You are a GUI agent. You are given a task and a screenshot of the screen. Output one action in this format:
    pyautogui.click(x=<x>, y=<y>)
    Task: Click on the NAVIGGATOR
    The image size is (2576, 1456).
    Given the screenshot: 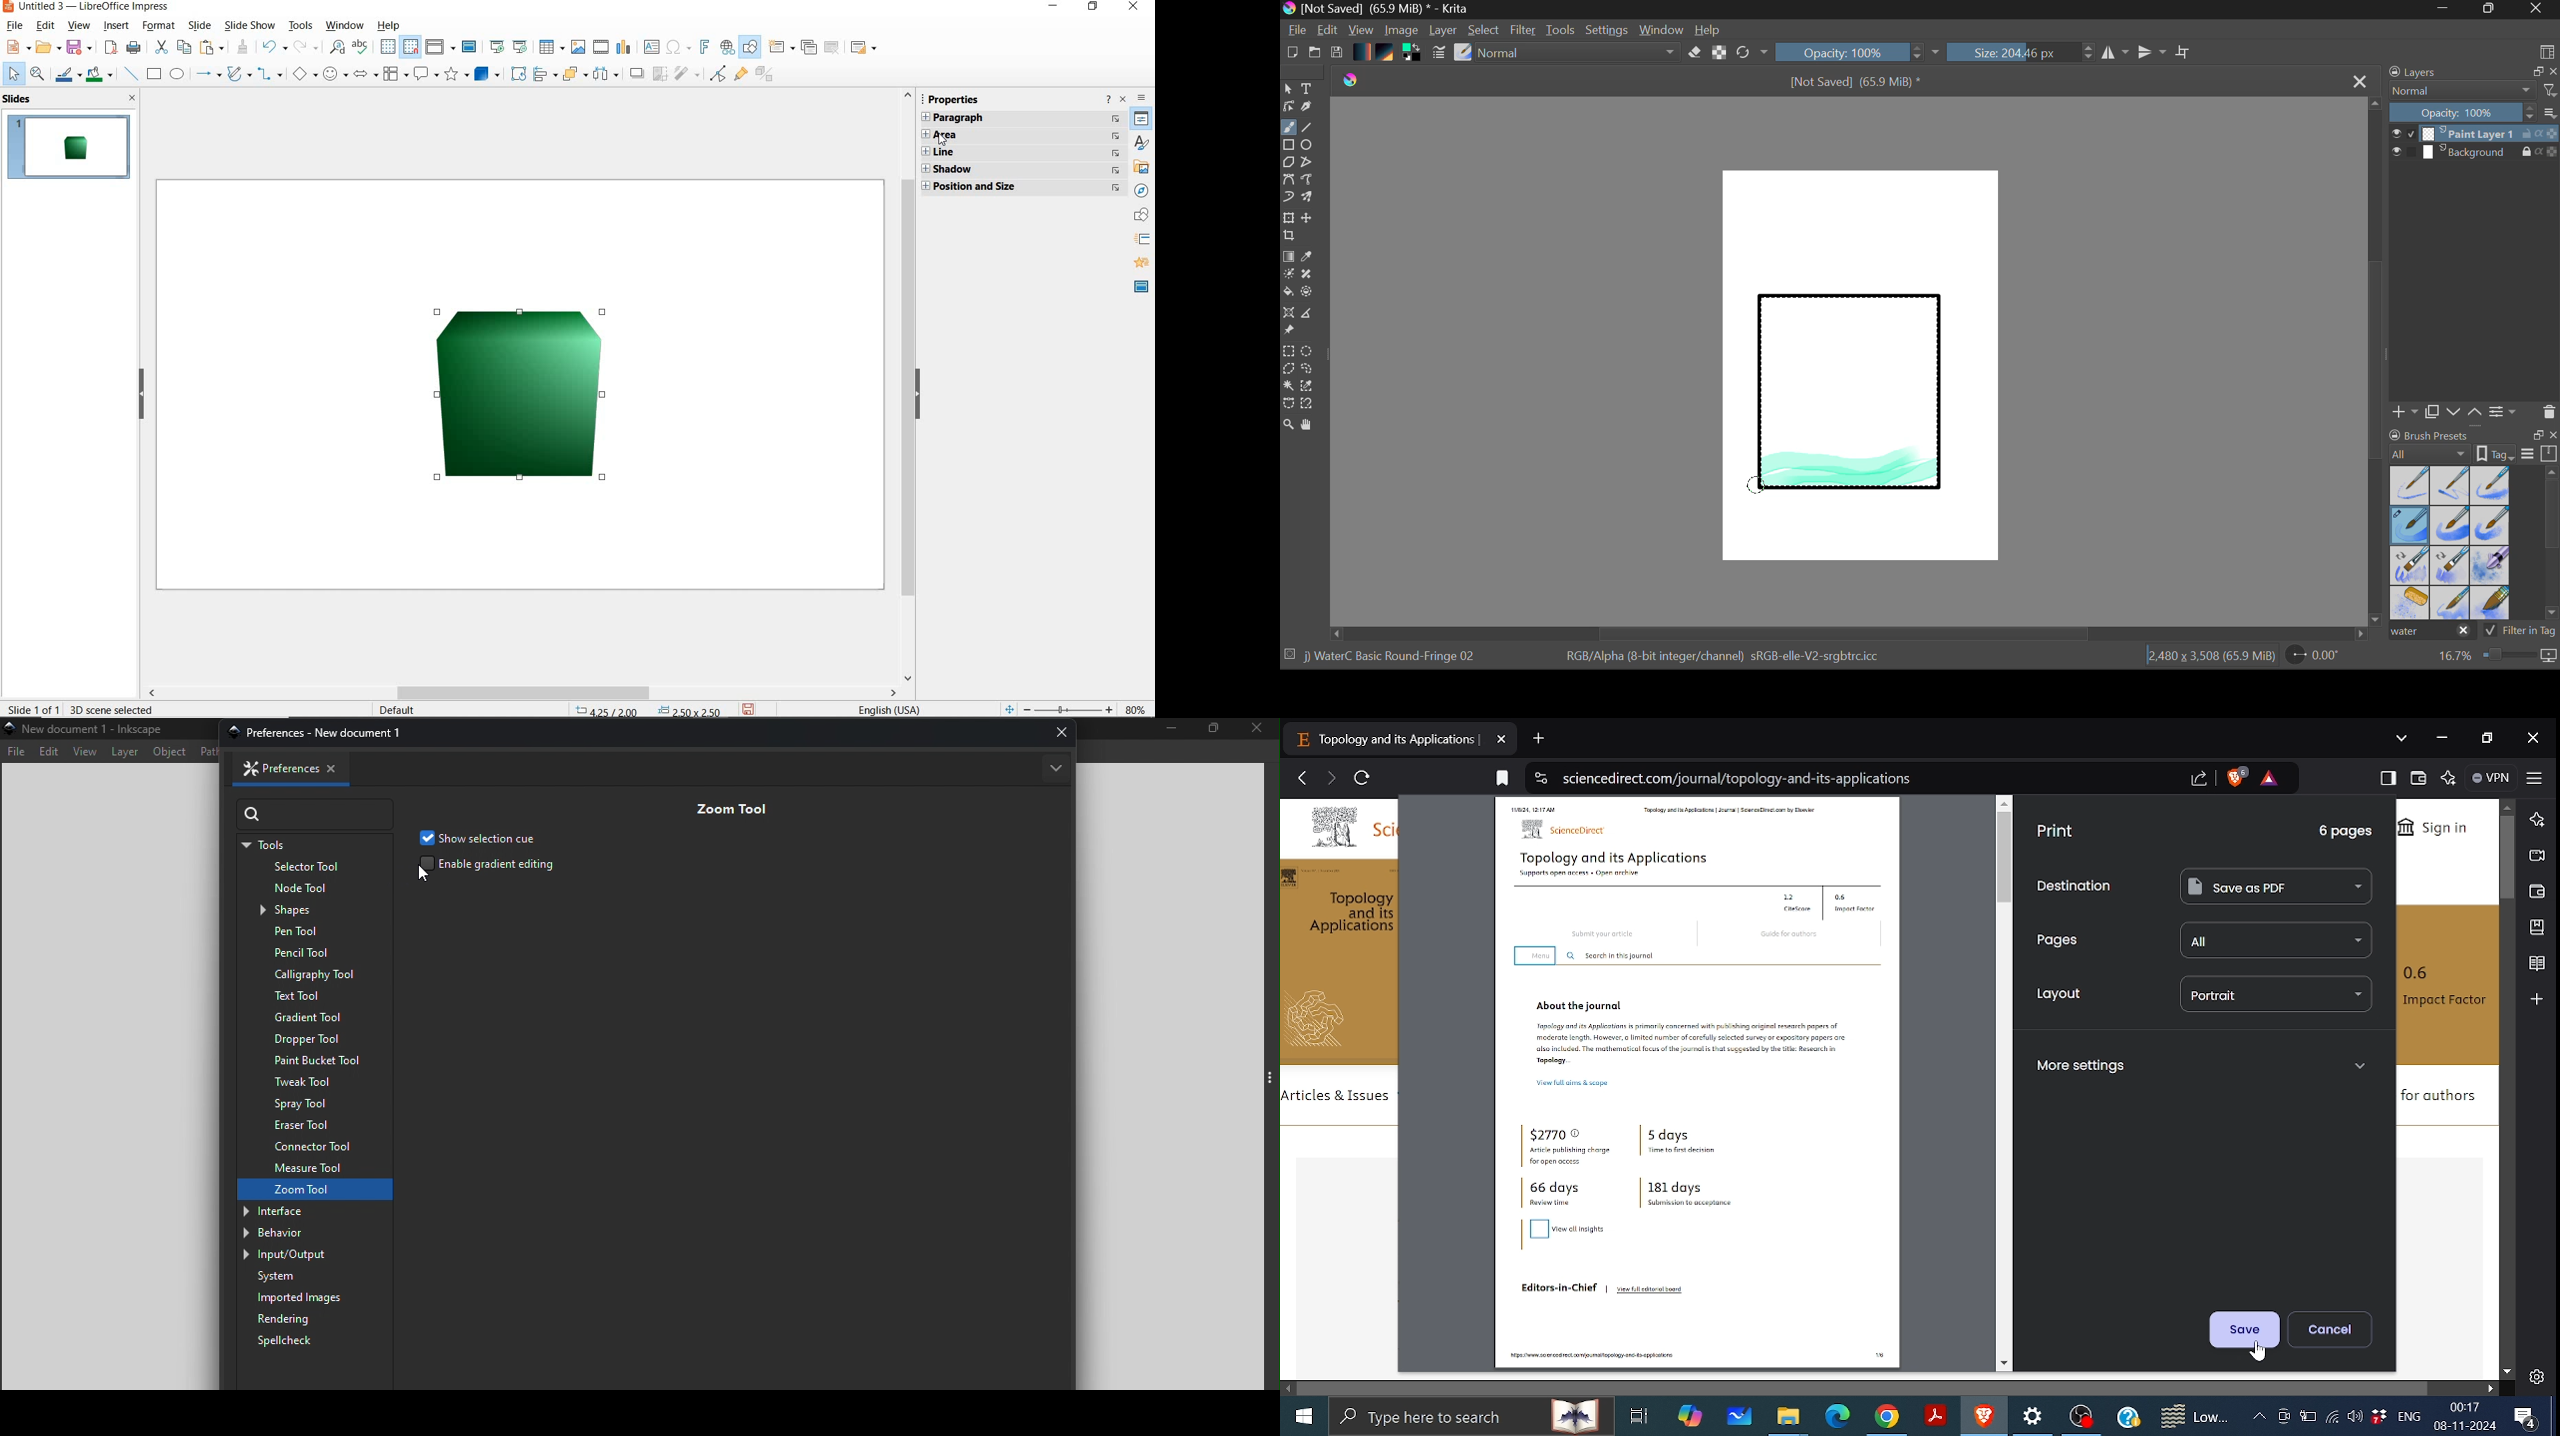 What is the action you would take?
    pyautogui.click(x=1142, y=191)
    